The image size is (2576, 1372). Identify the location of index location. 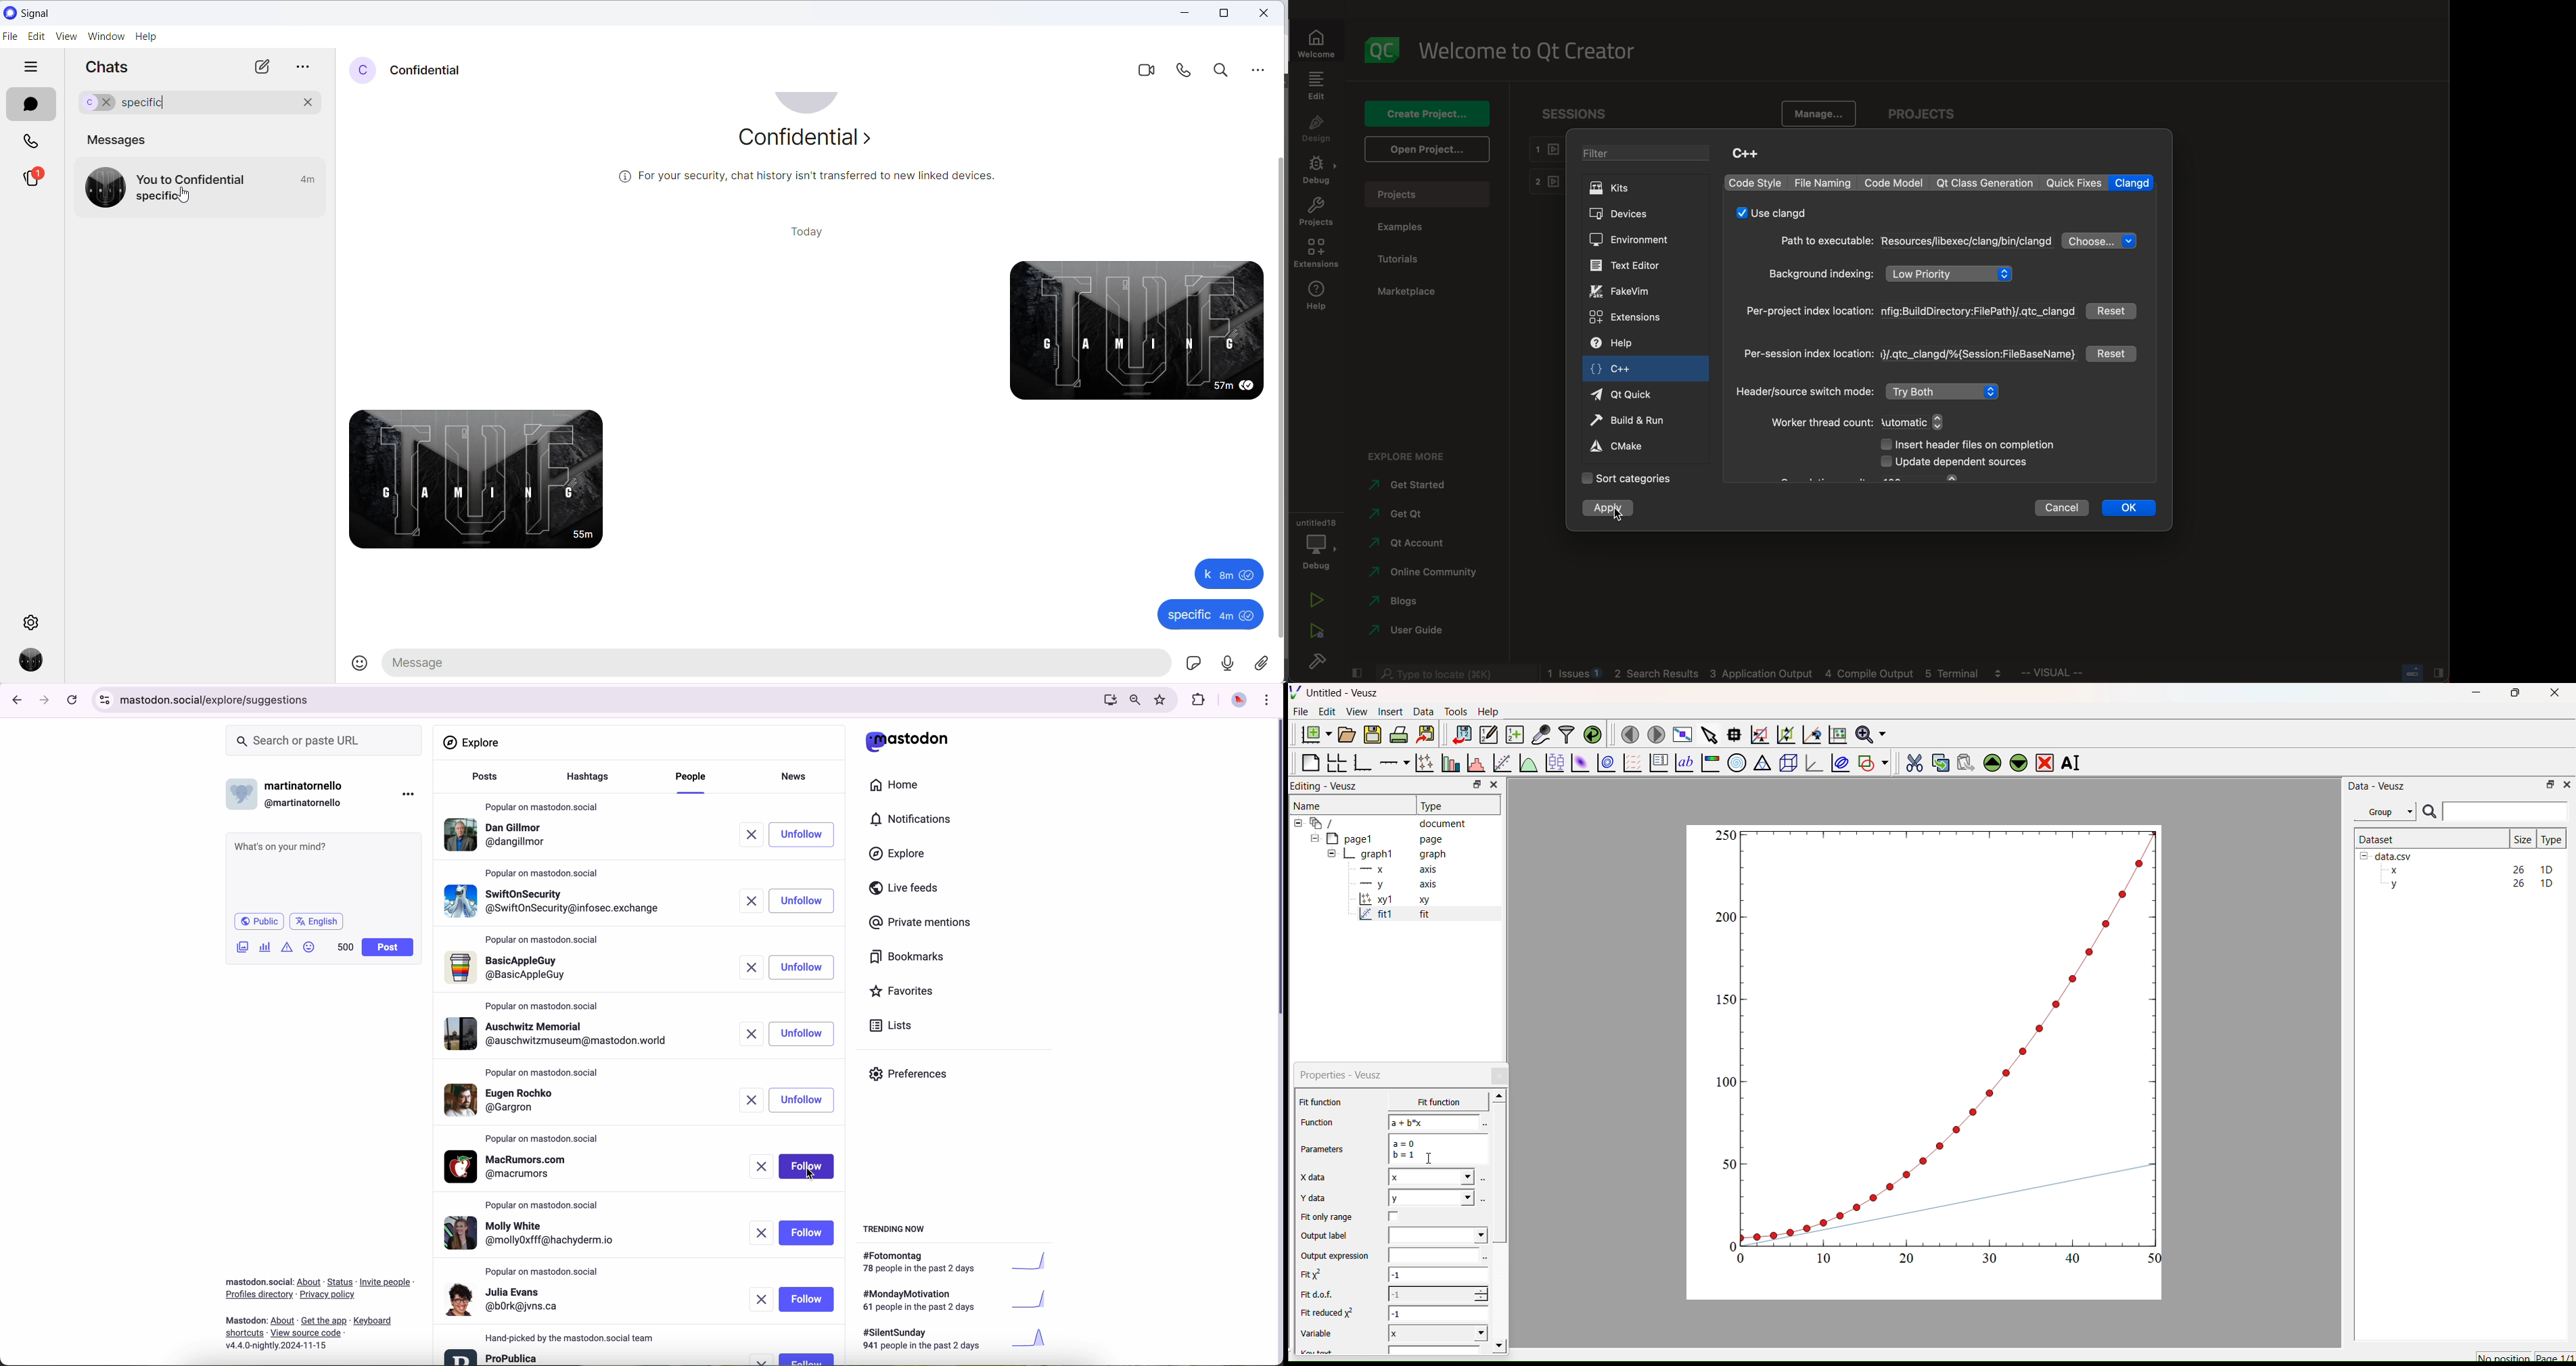
(1910, 313).